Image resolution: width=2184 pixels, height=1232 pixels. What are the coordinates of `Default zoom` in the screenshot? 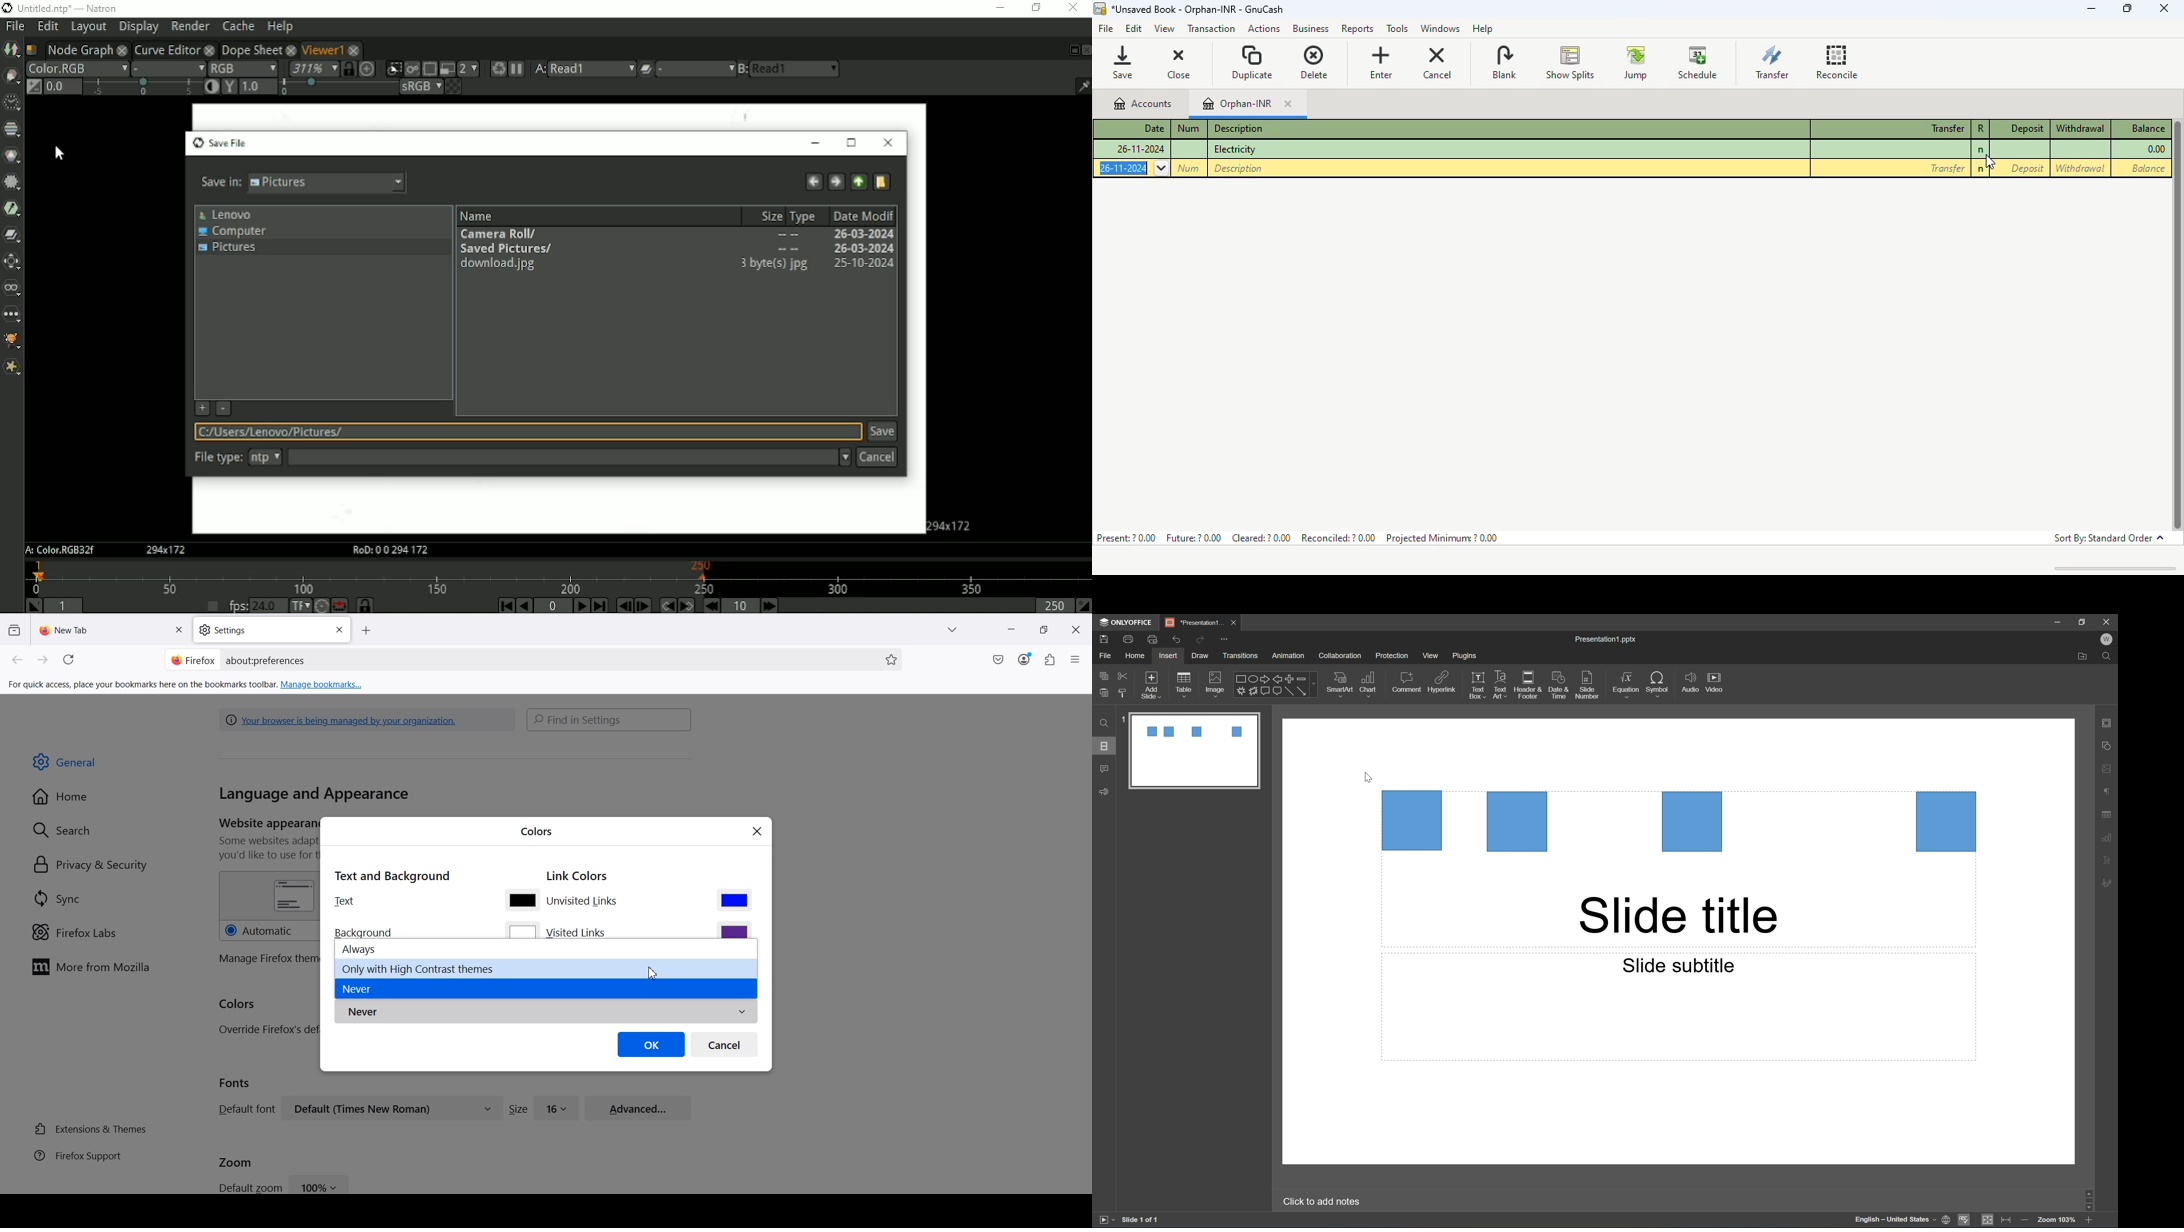 It's located at (249, 1187).